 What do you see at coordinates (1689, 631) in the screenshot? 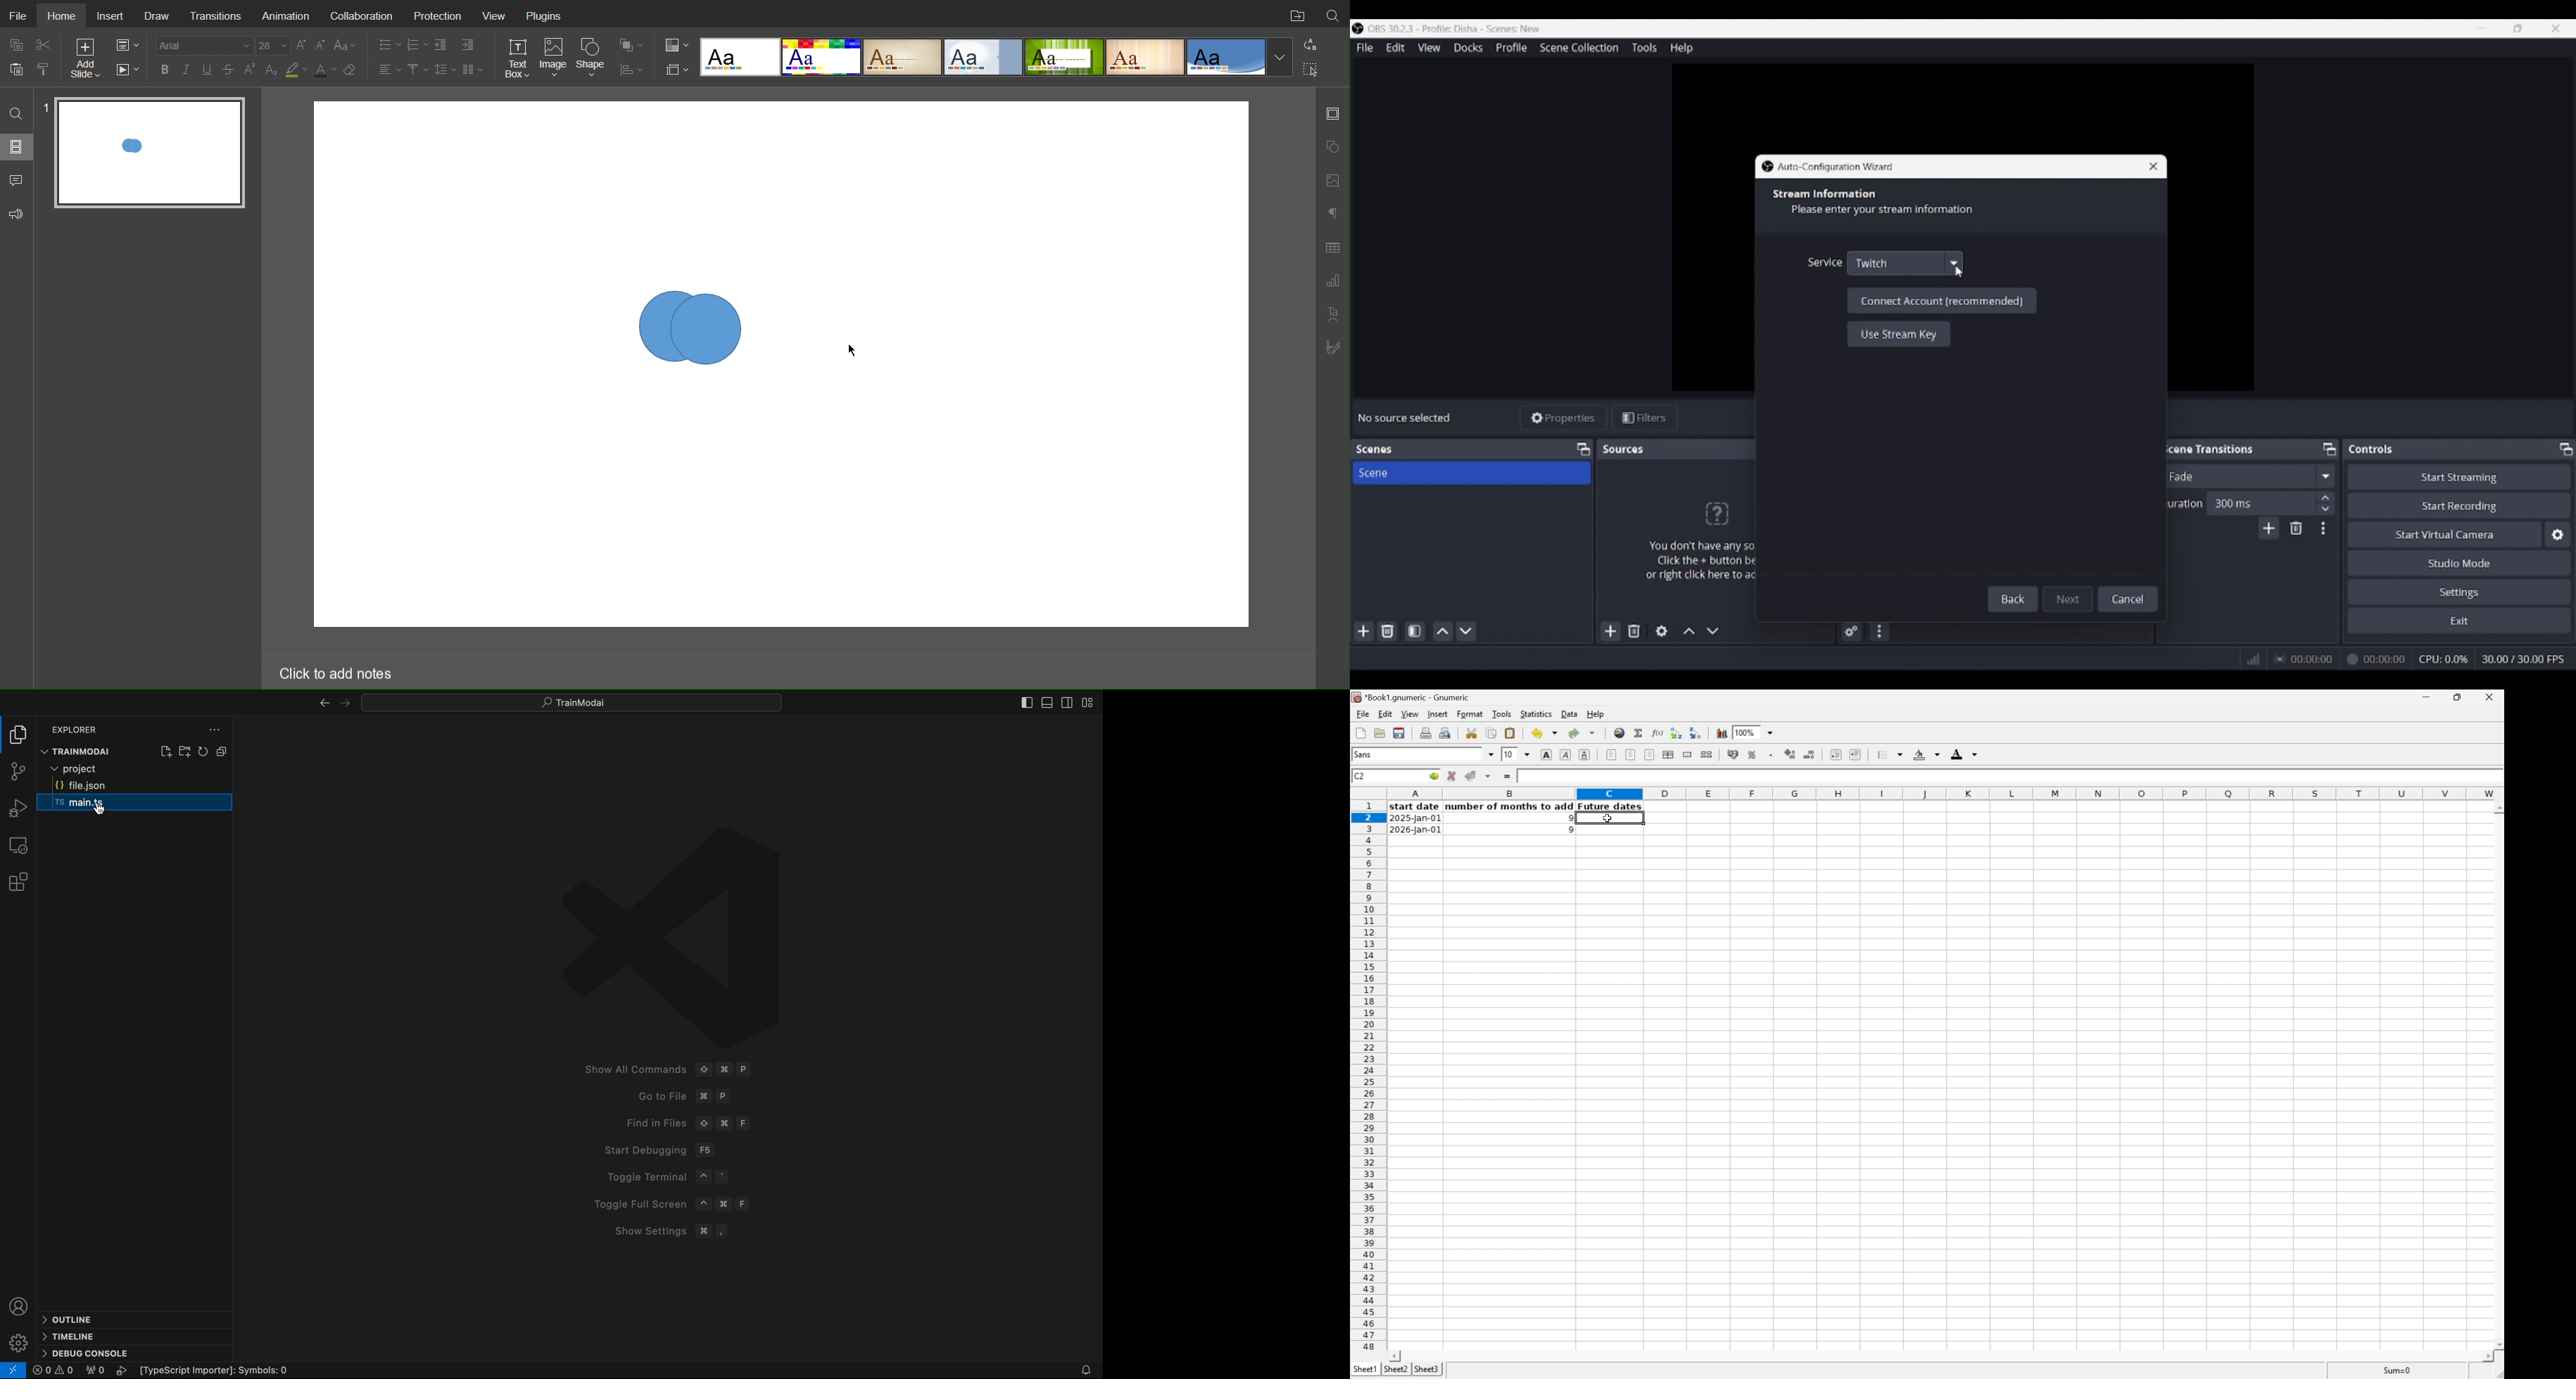
I see `Move source up` at bounding box center [1689, 631].